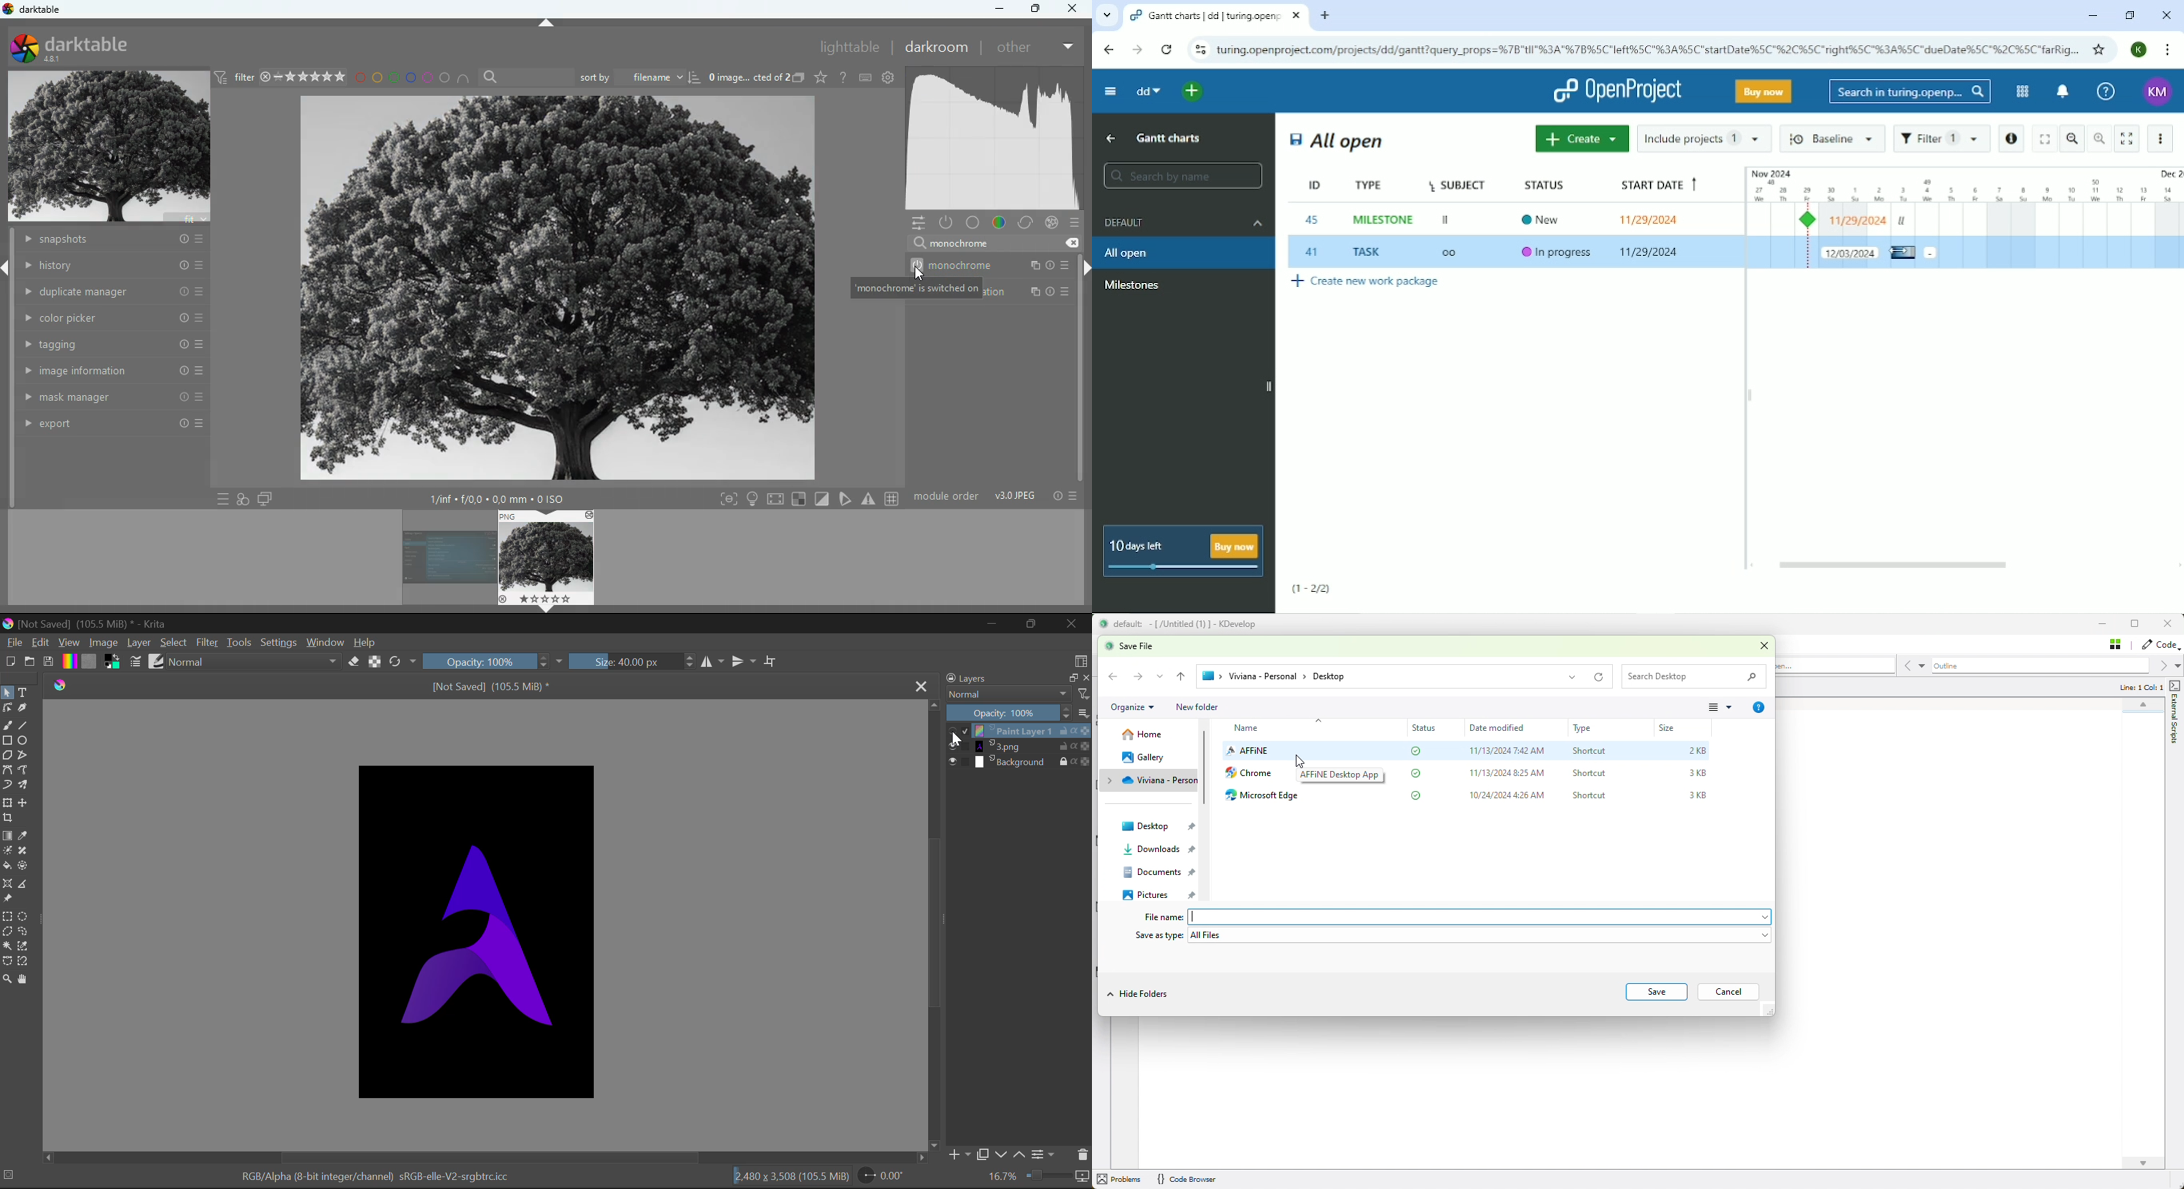 Image resolution: width=2184 pixels, height=1204 pixels. I want to click on search, so click(953, 242).